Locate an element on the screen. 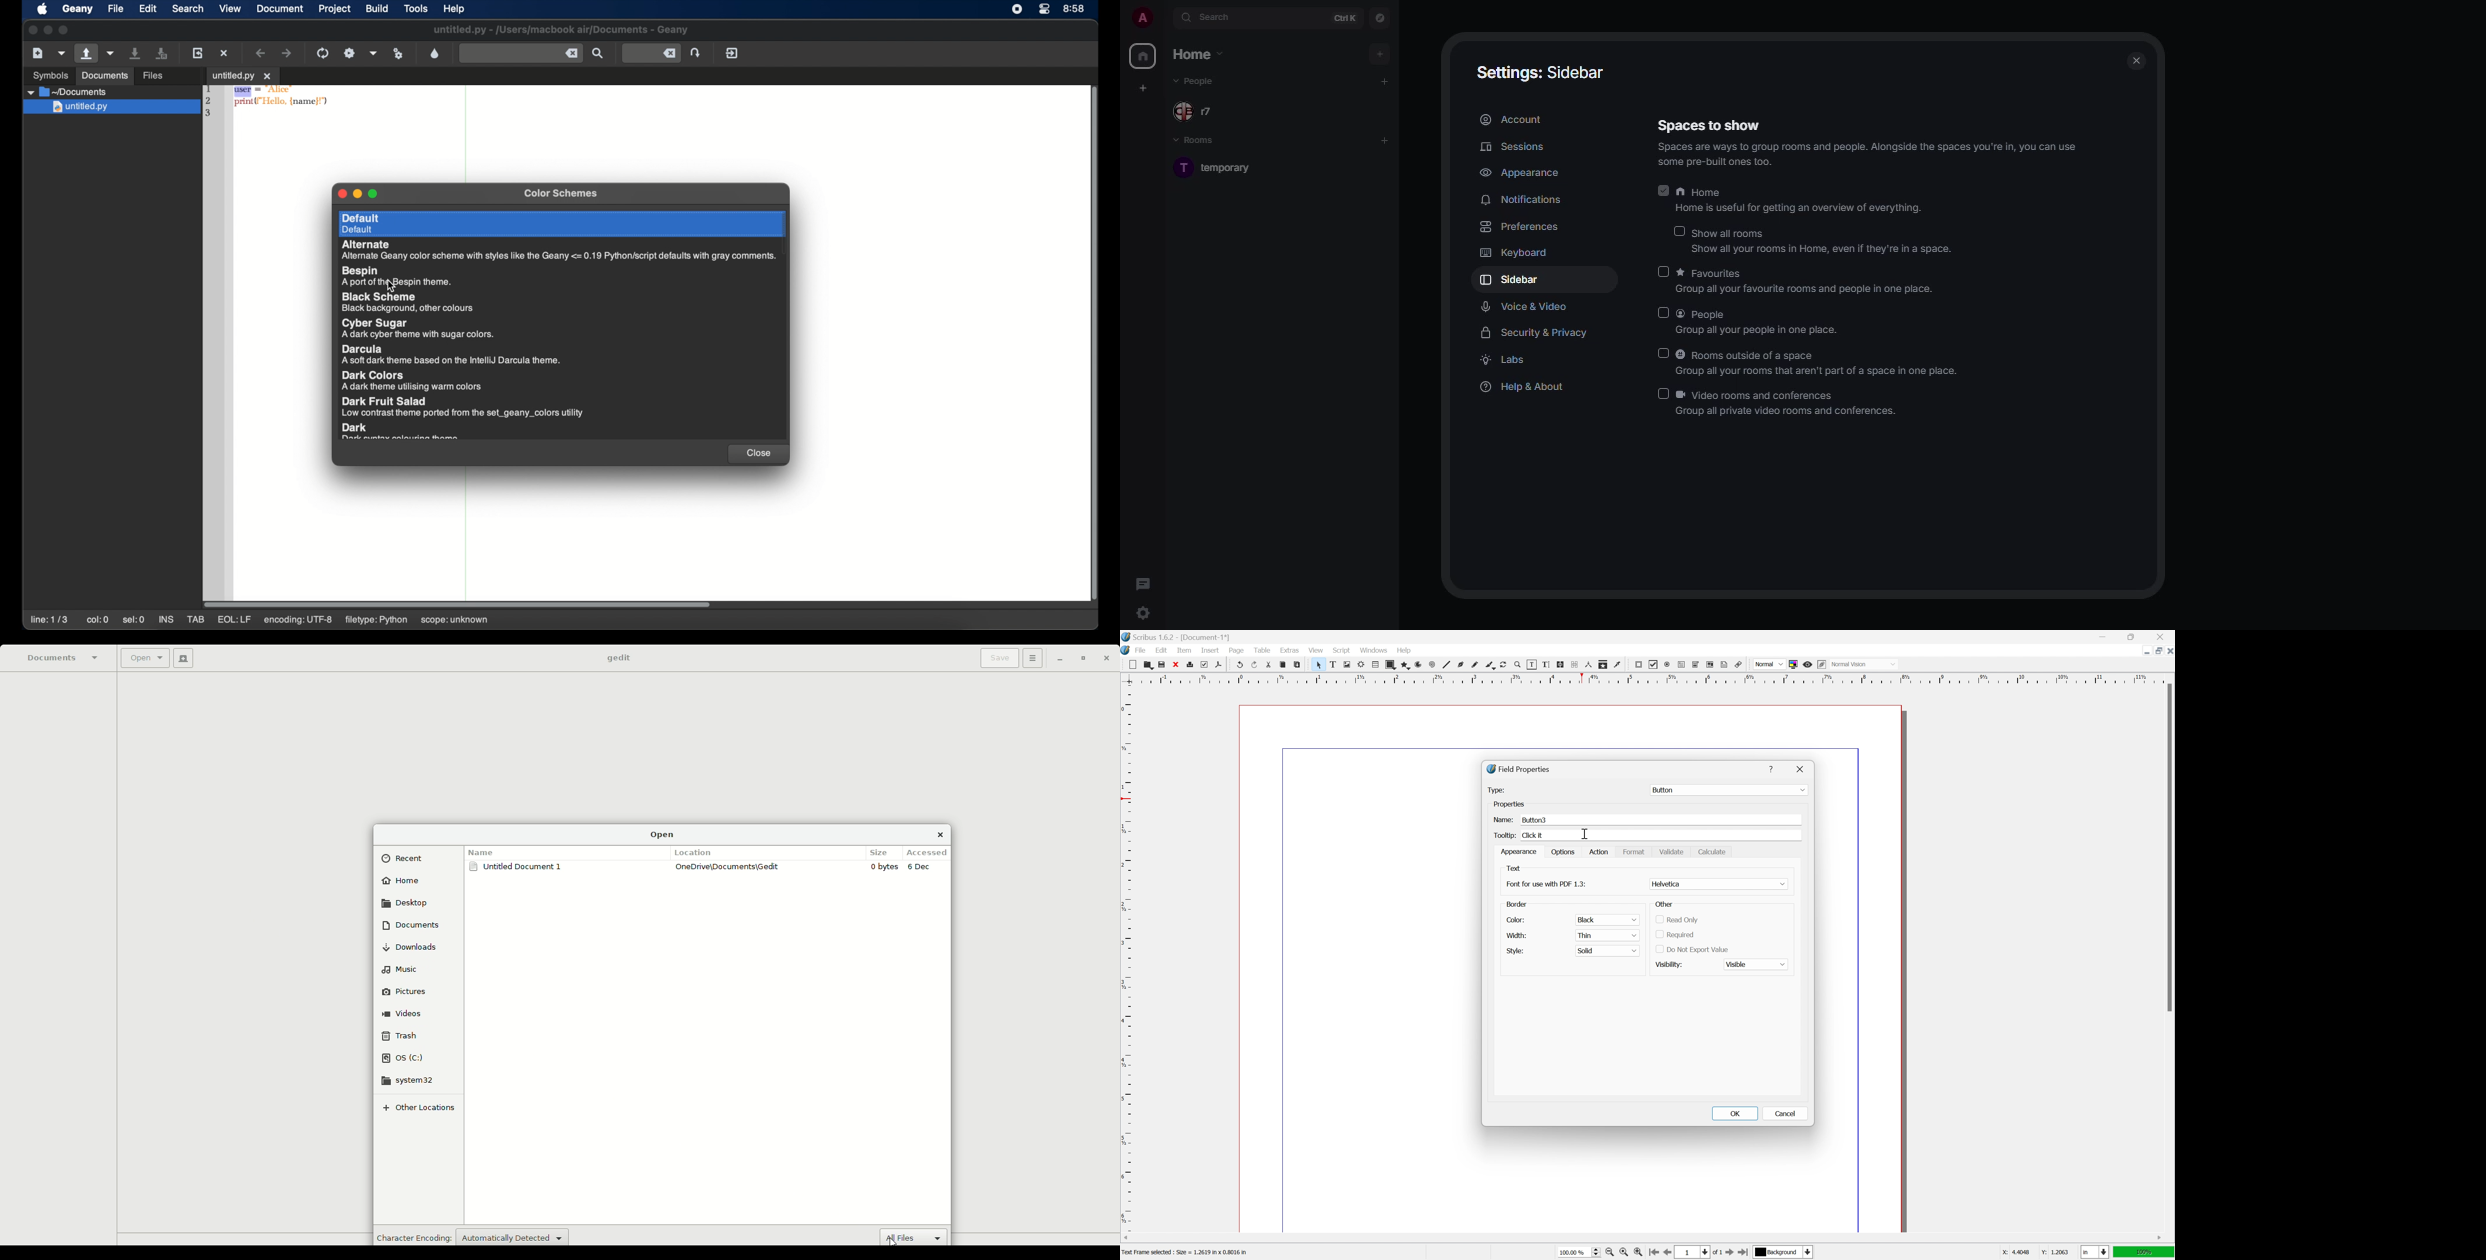  create space is located at coordinates (1142, 88).